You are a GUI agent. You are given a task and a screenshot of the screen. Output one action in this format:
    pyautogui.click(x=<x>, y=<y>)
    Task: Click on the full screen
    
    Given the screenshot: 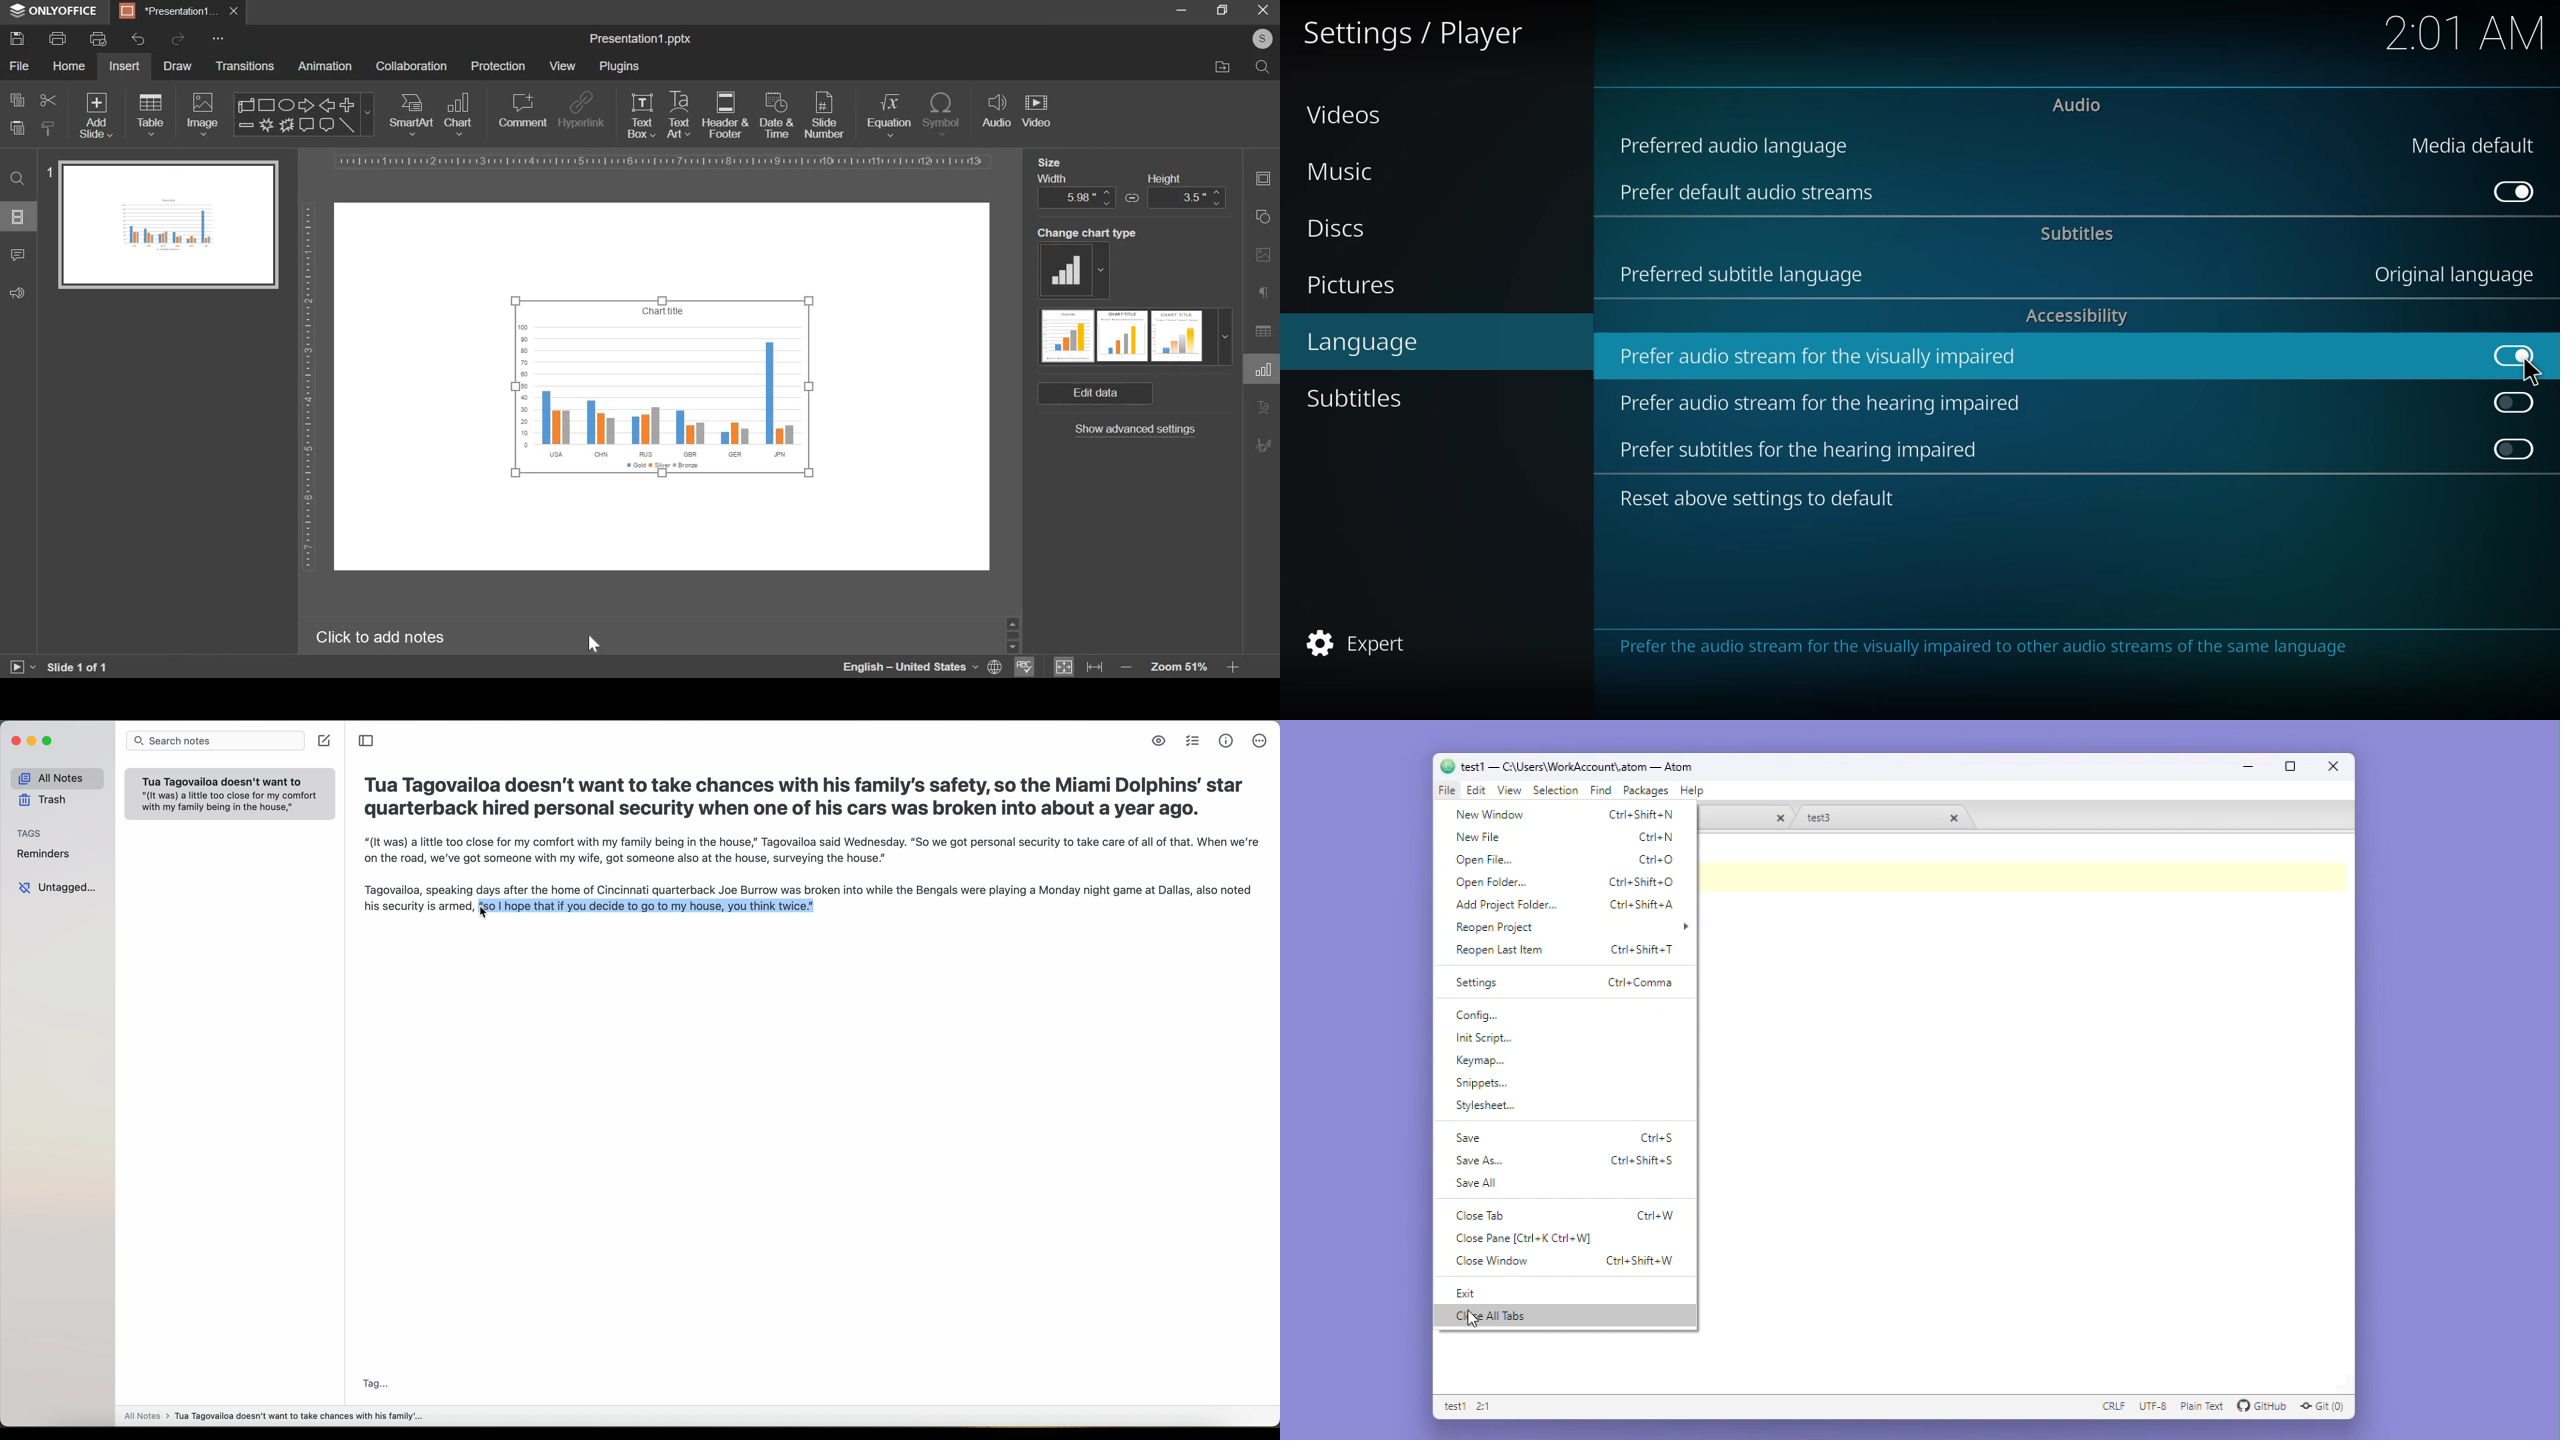 What is the action you would take?
    pyautogui.click(x=1222, y=9)
    